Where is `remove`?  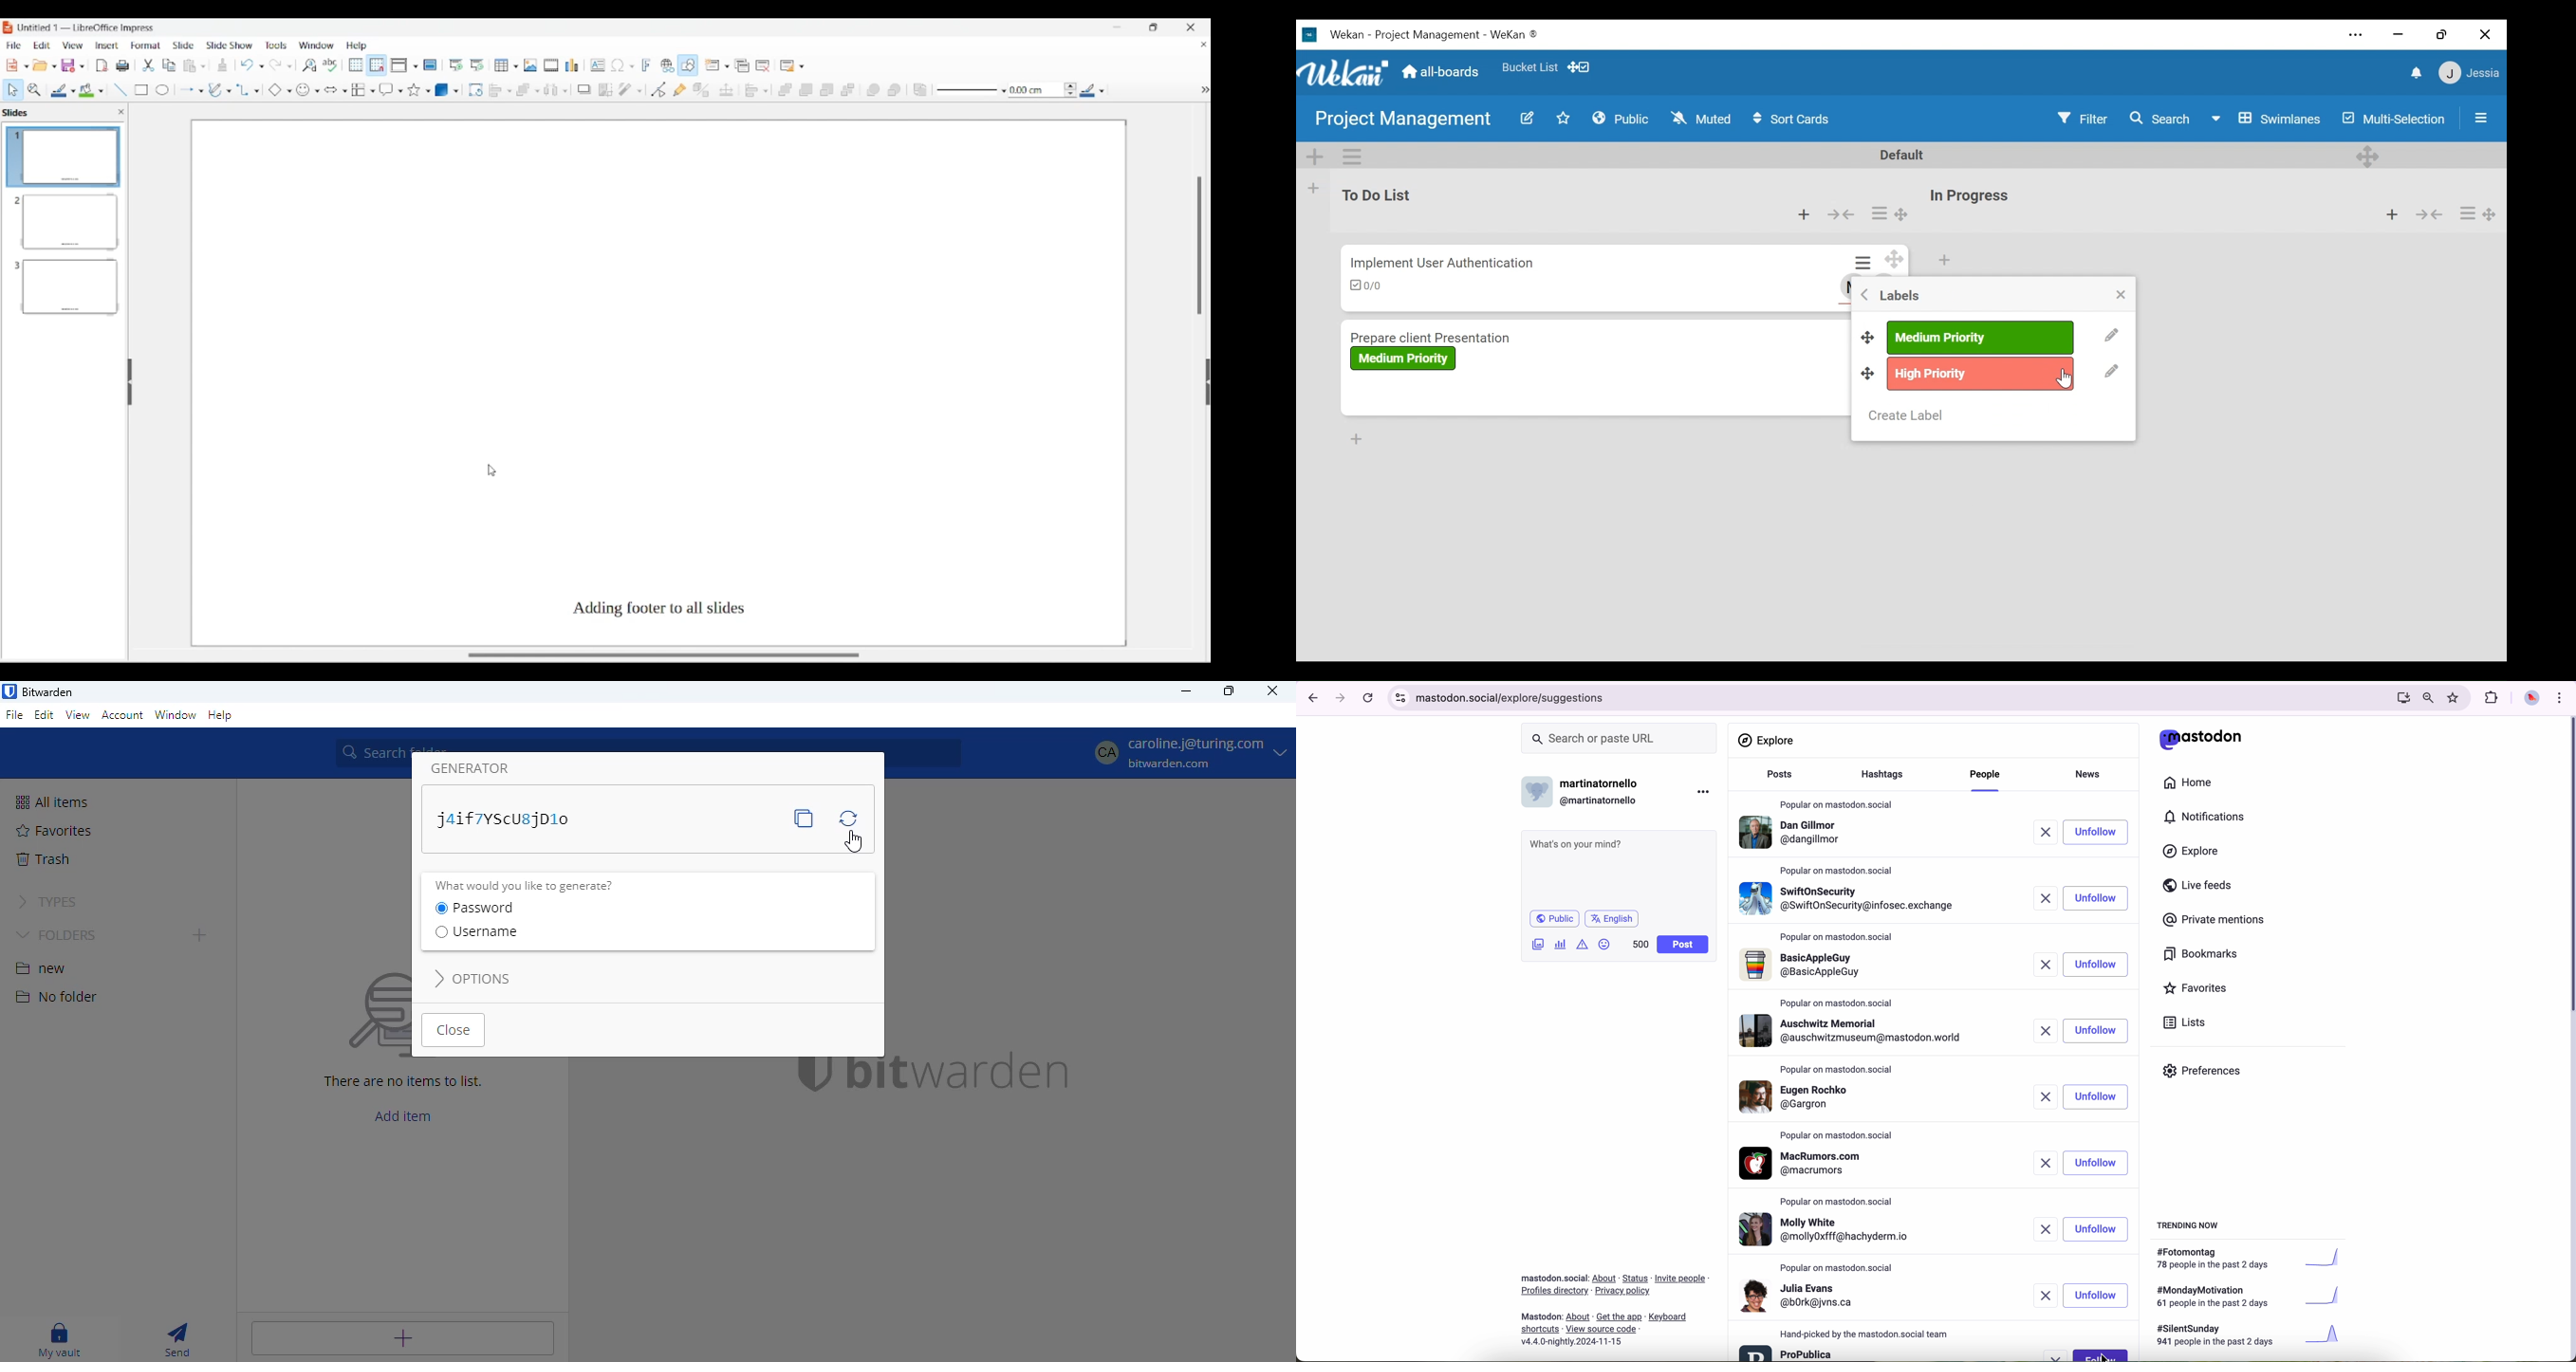 remove is located at coordinates (2048, 1295).